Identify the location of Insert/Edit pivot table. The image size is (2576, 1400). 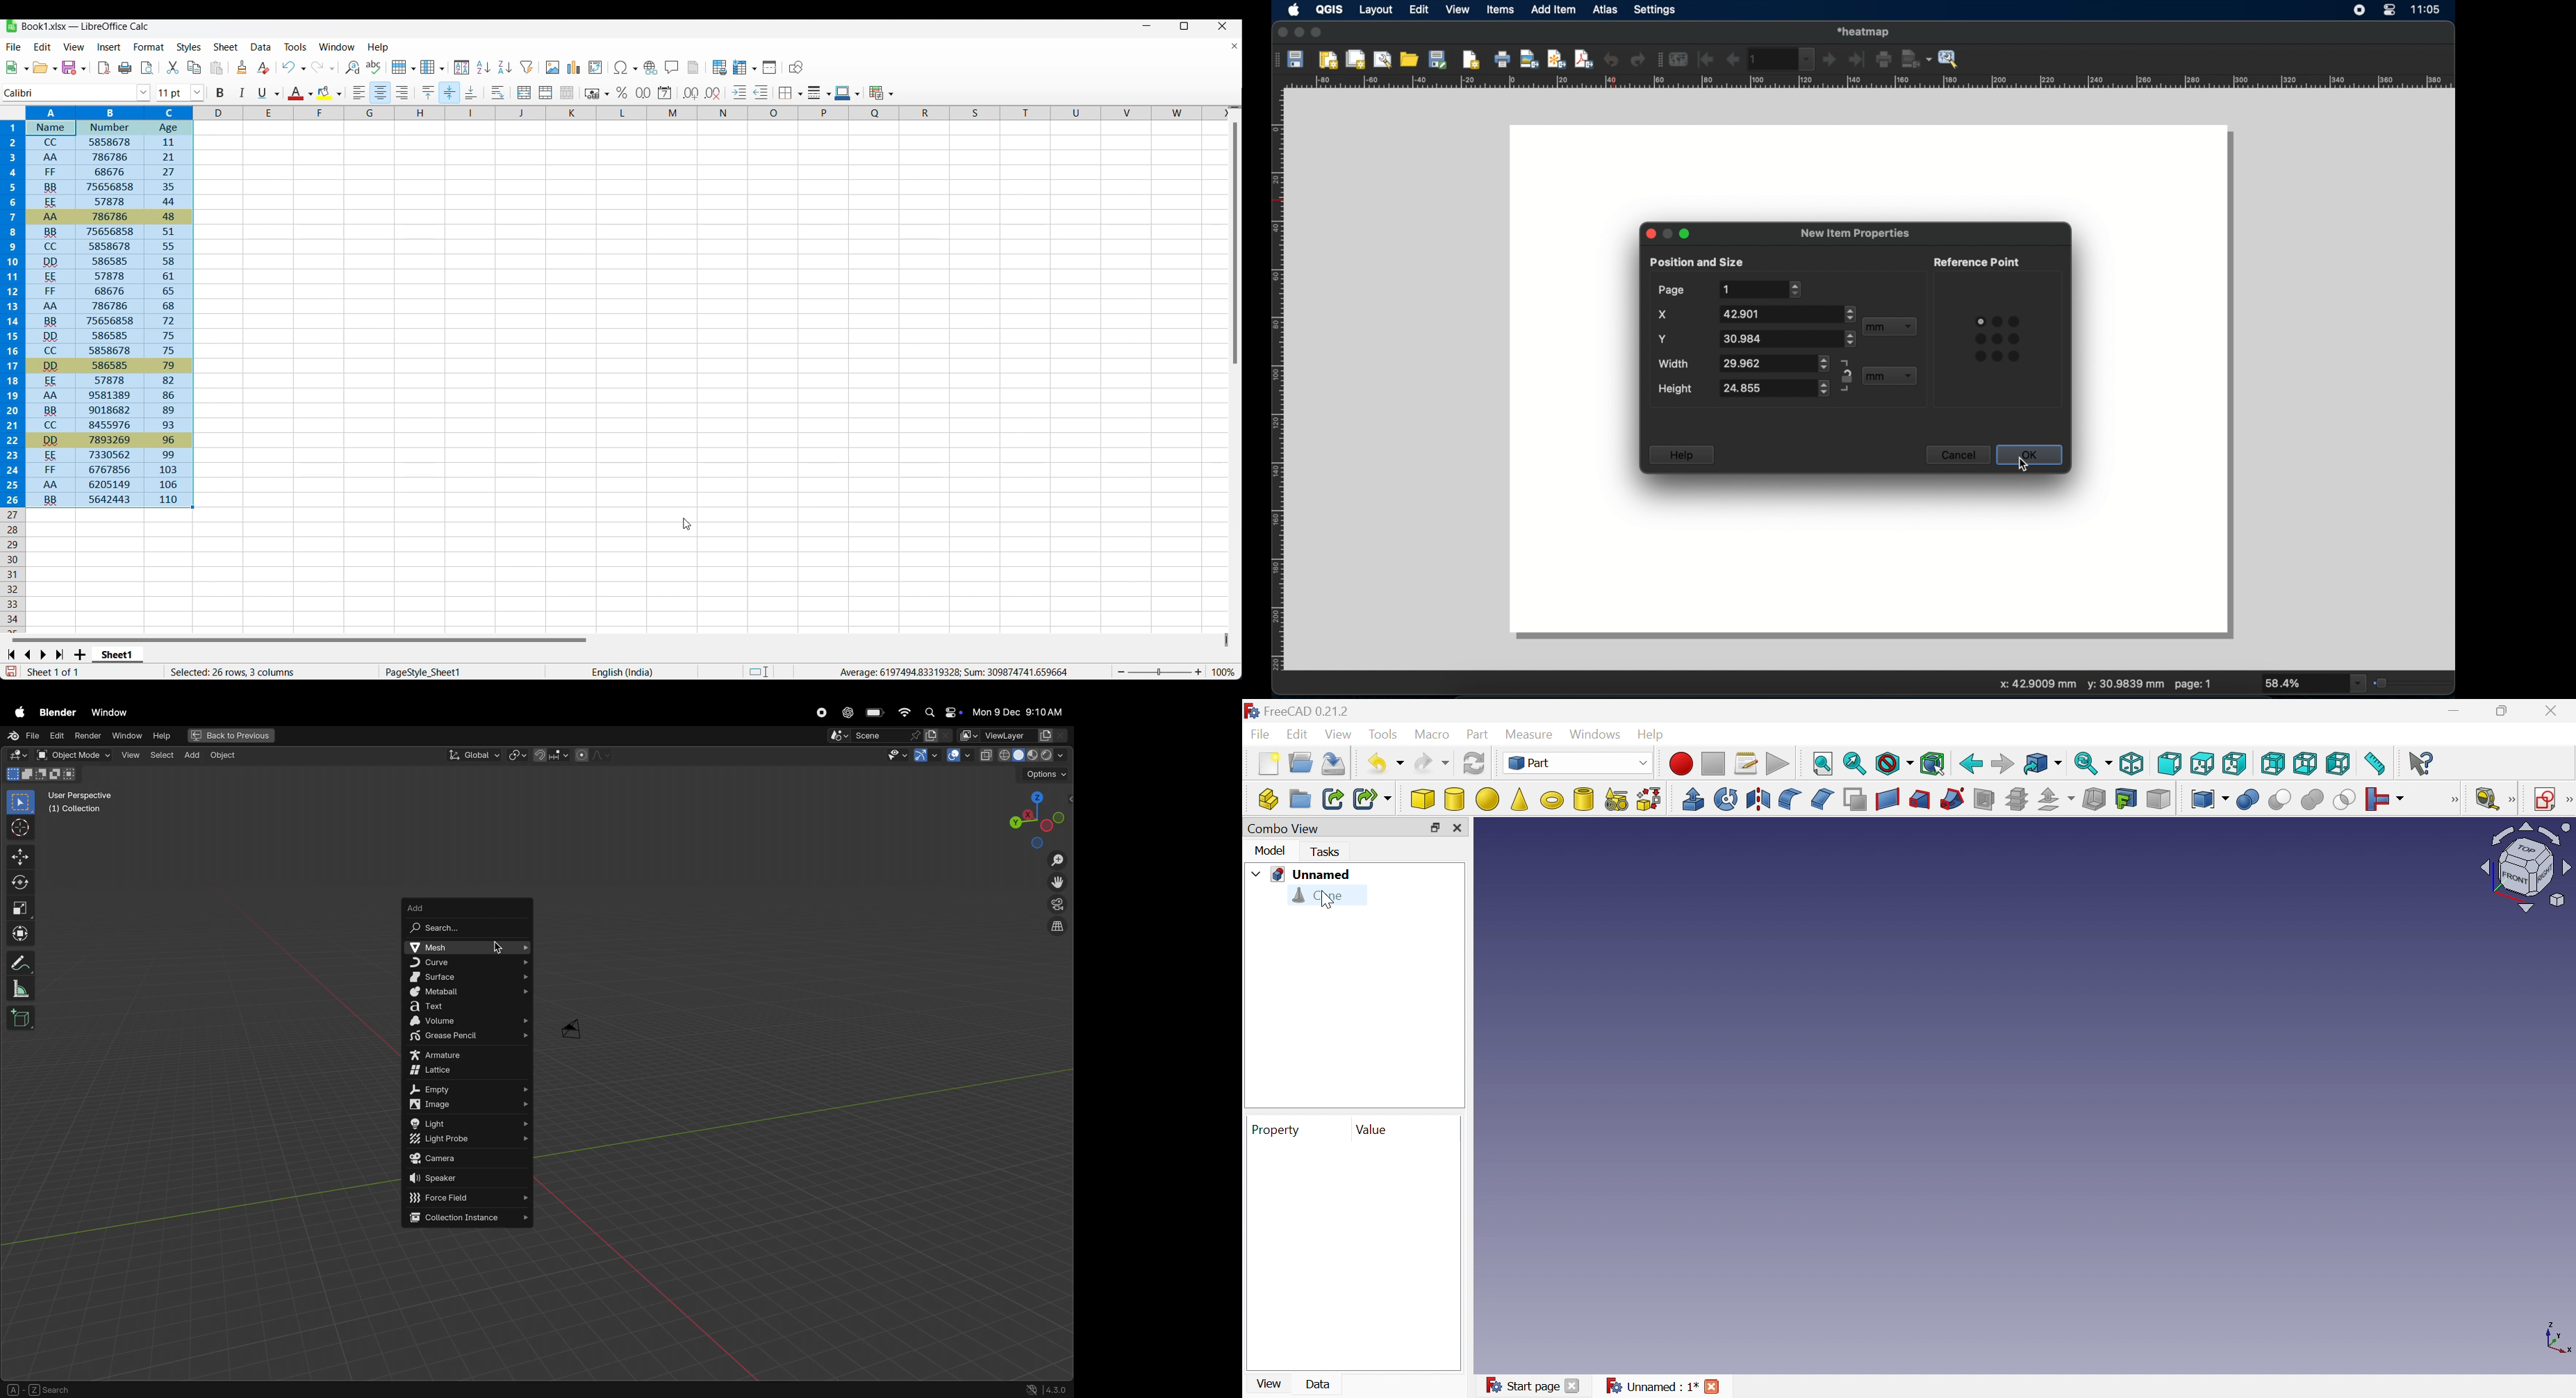
(595, 67).